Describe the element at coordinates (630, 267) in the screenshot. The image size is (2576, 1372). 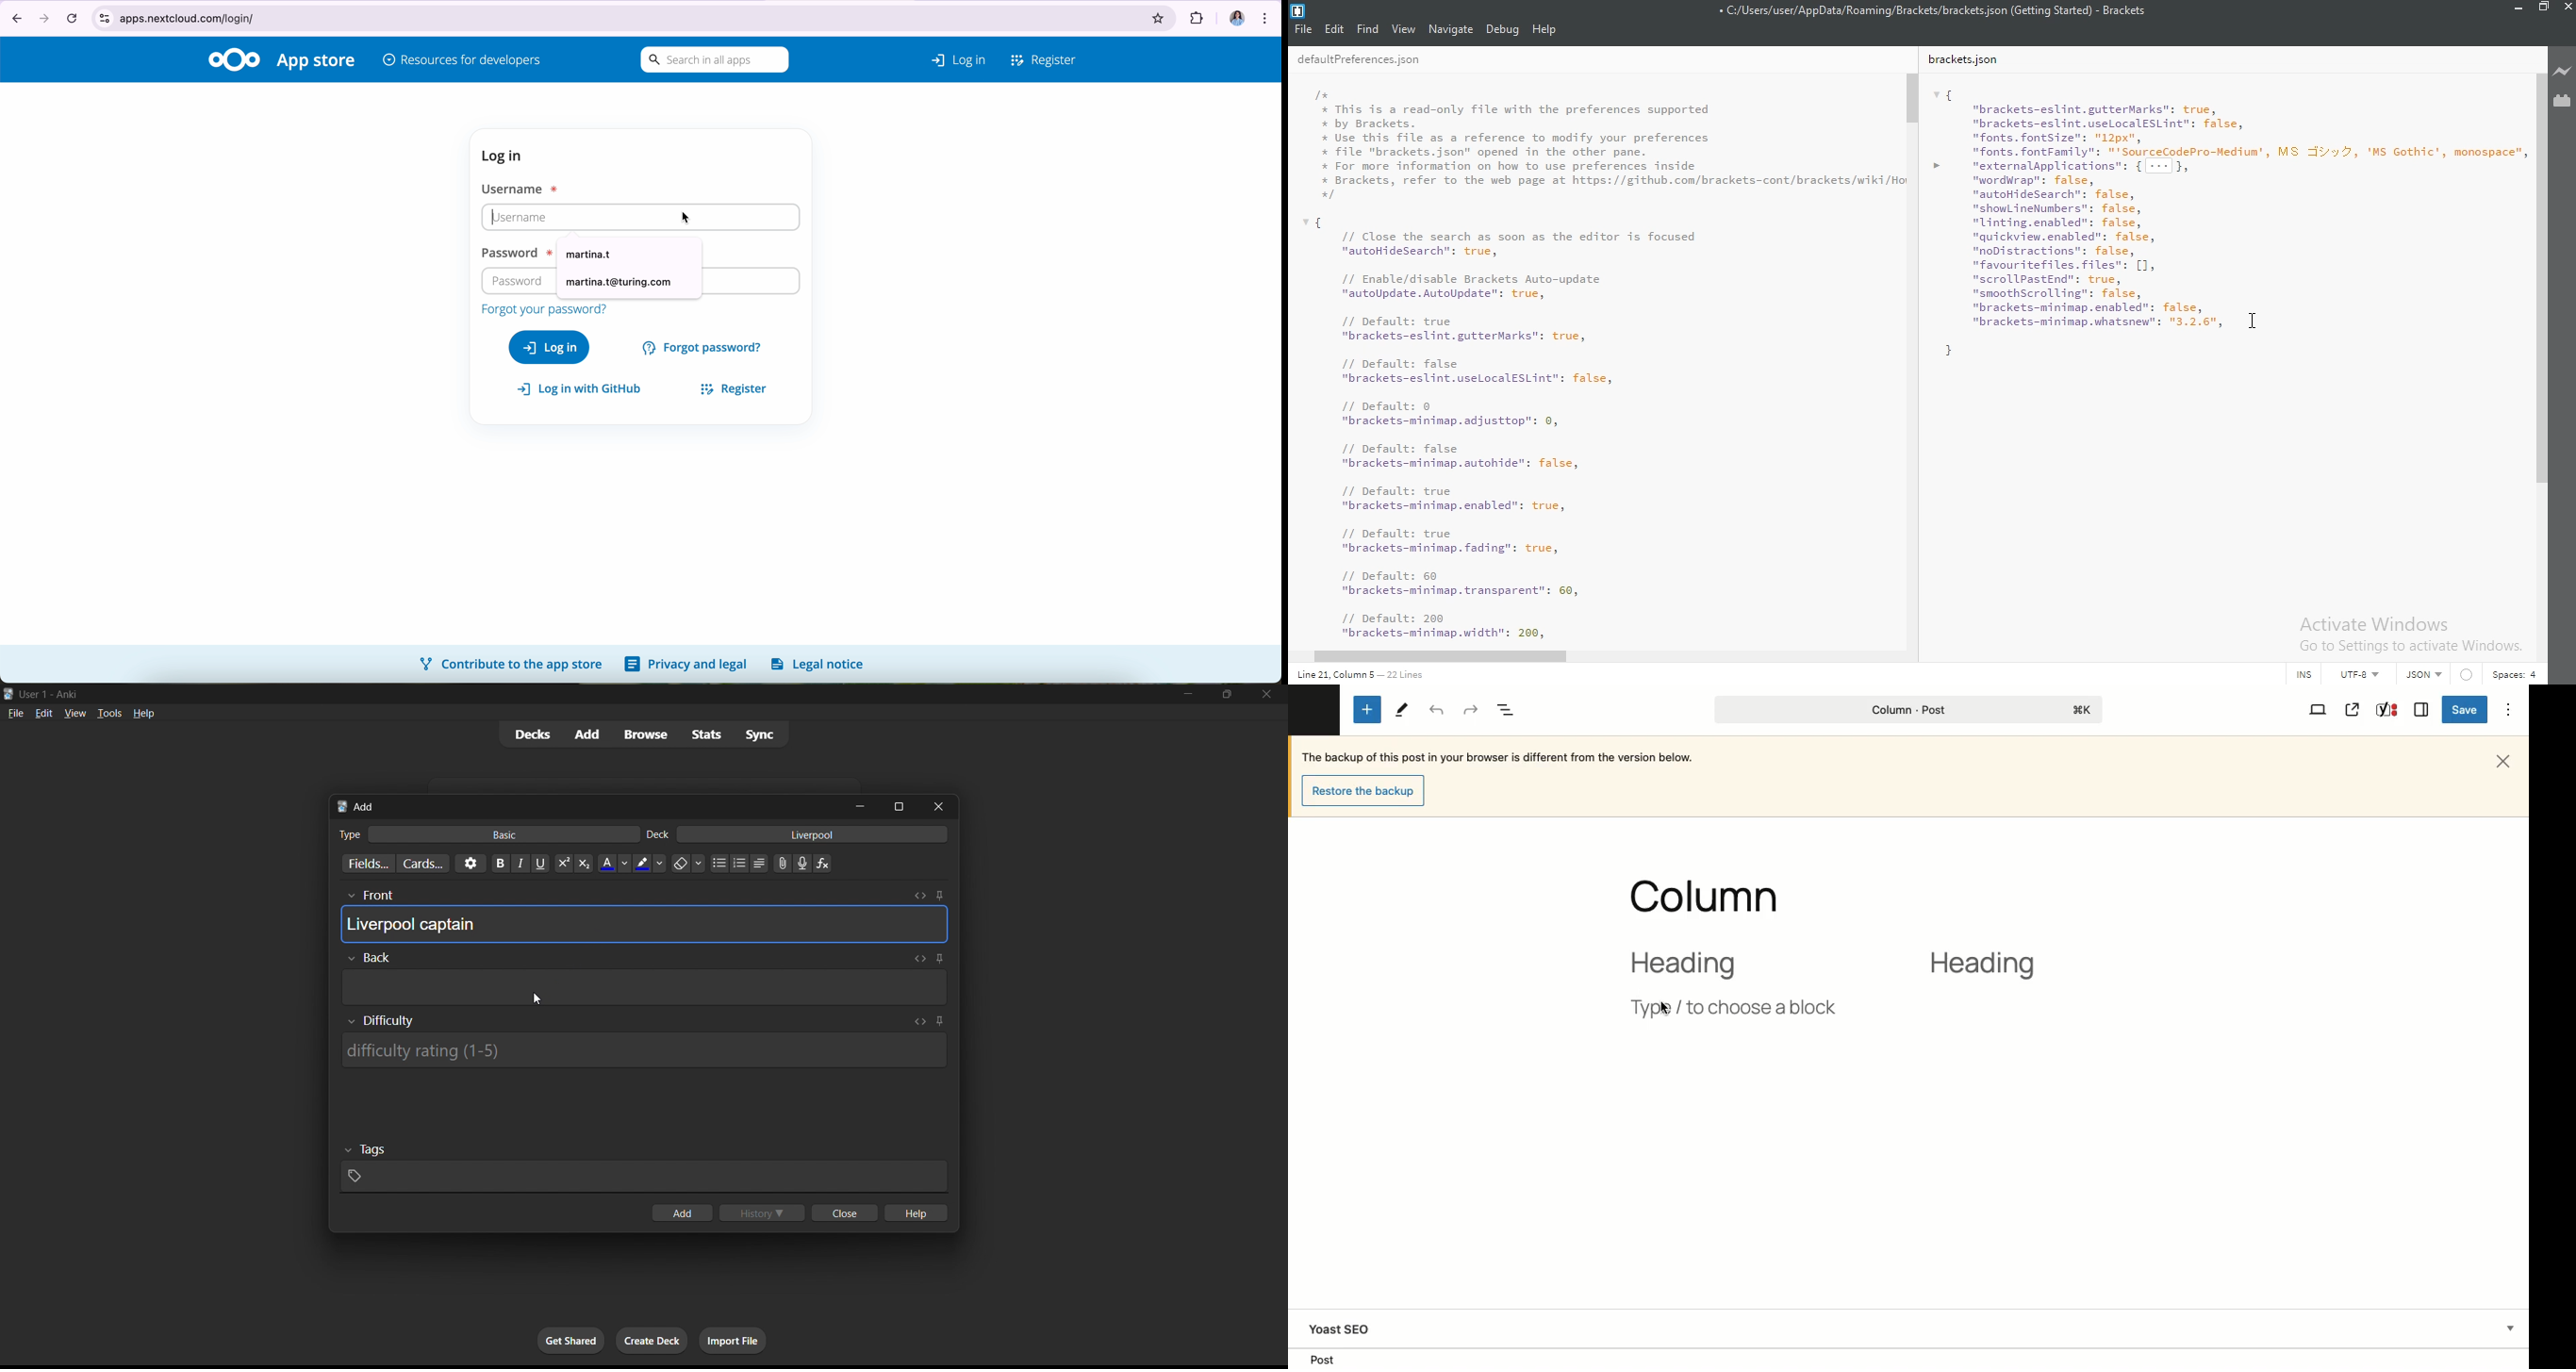
I see `Martina.t Martina.t@turing,com` at that location.